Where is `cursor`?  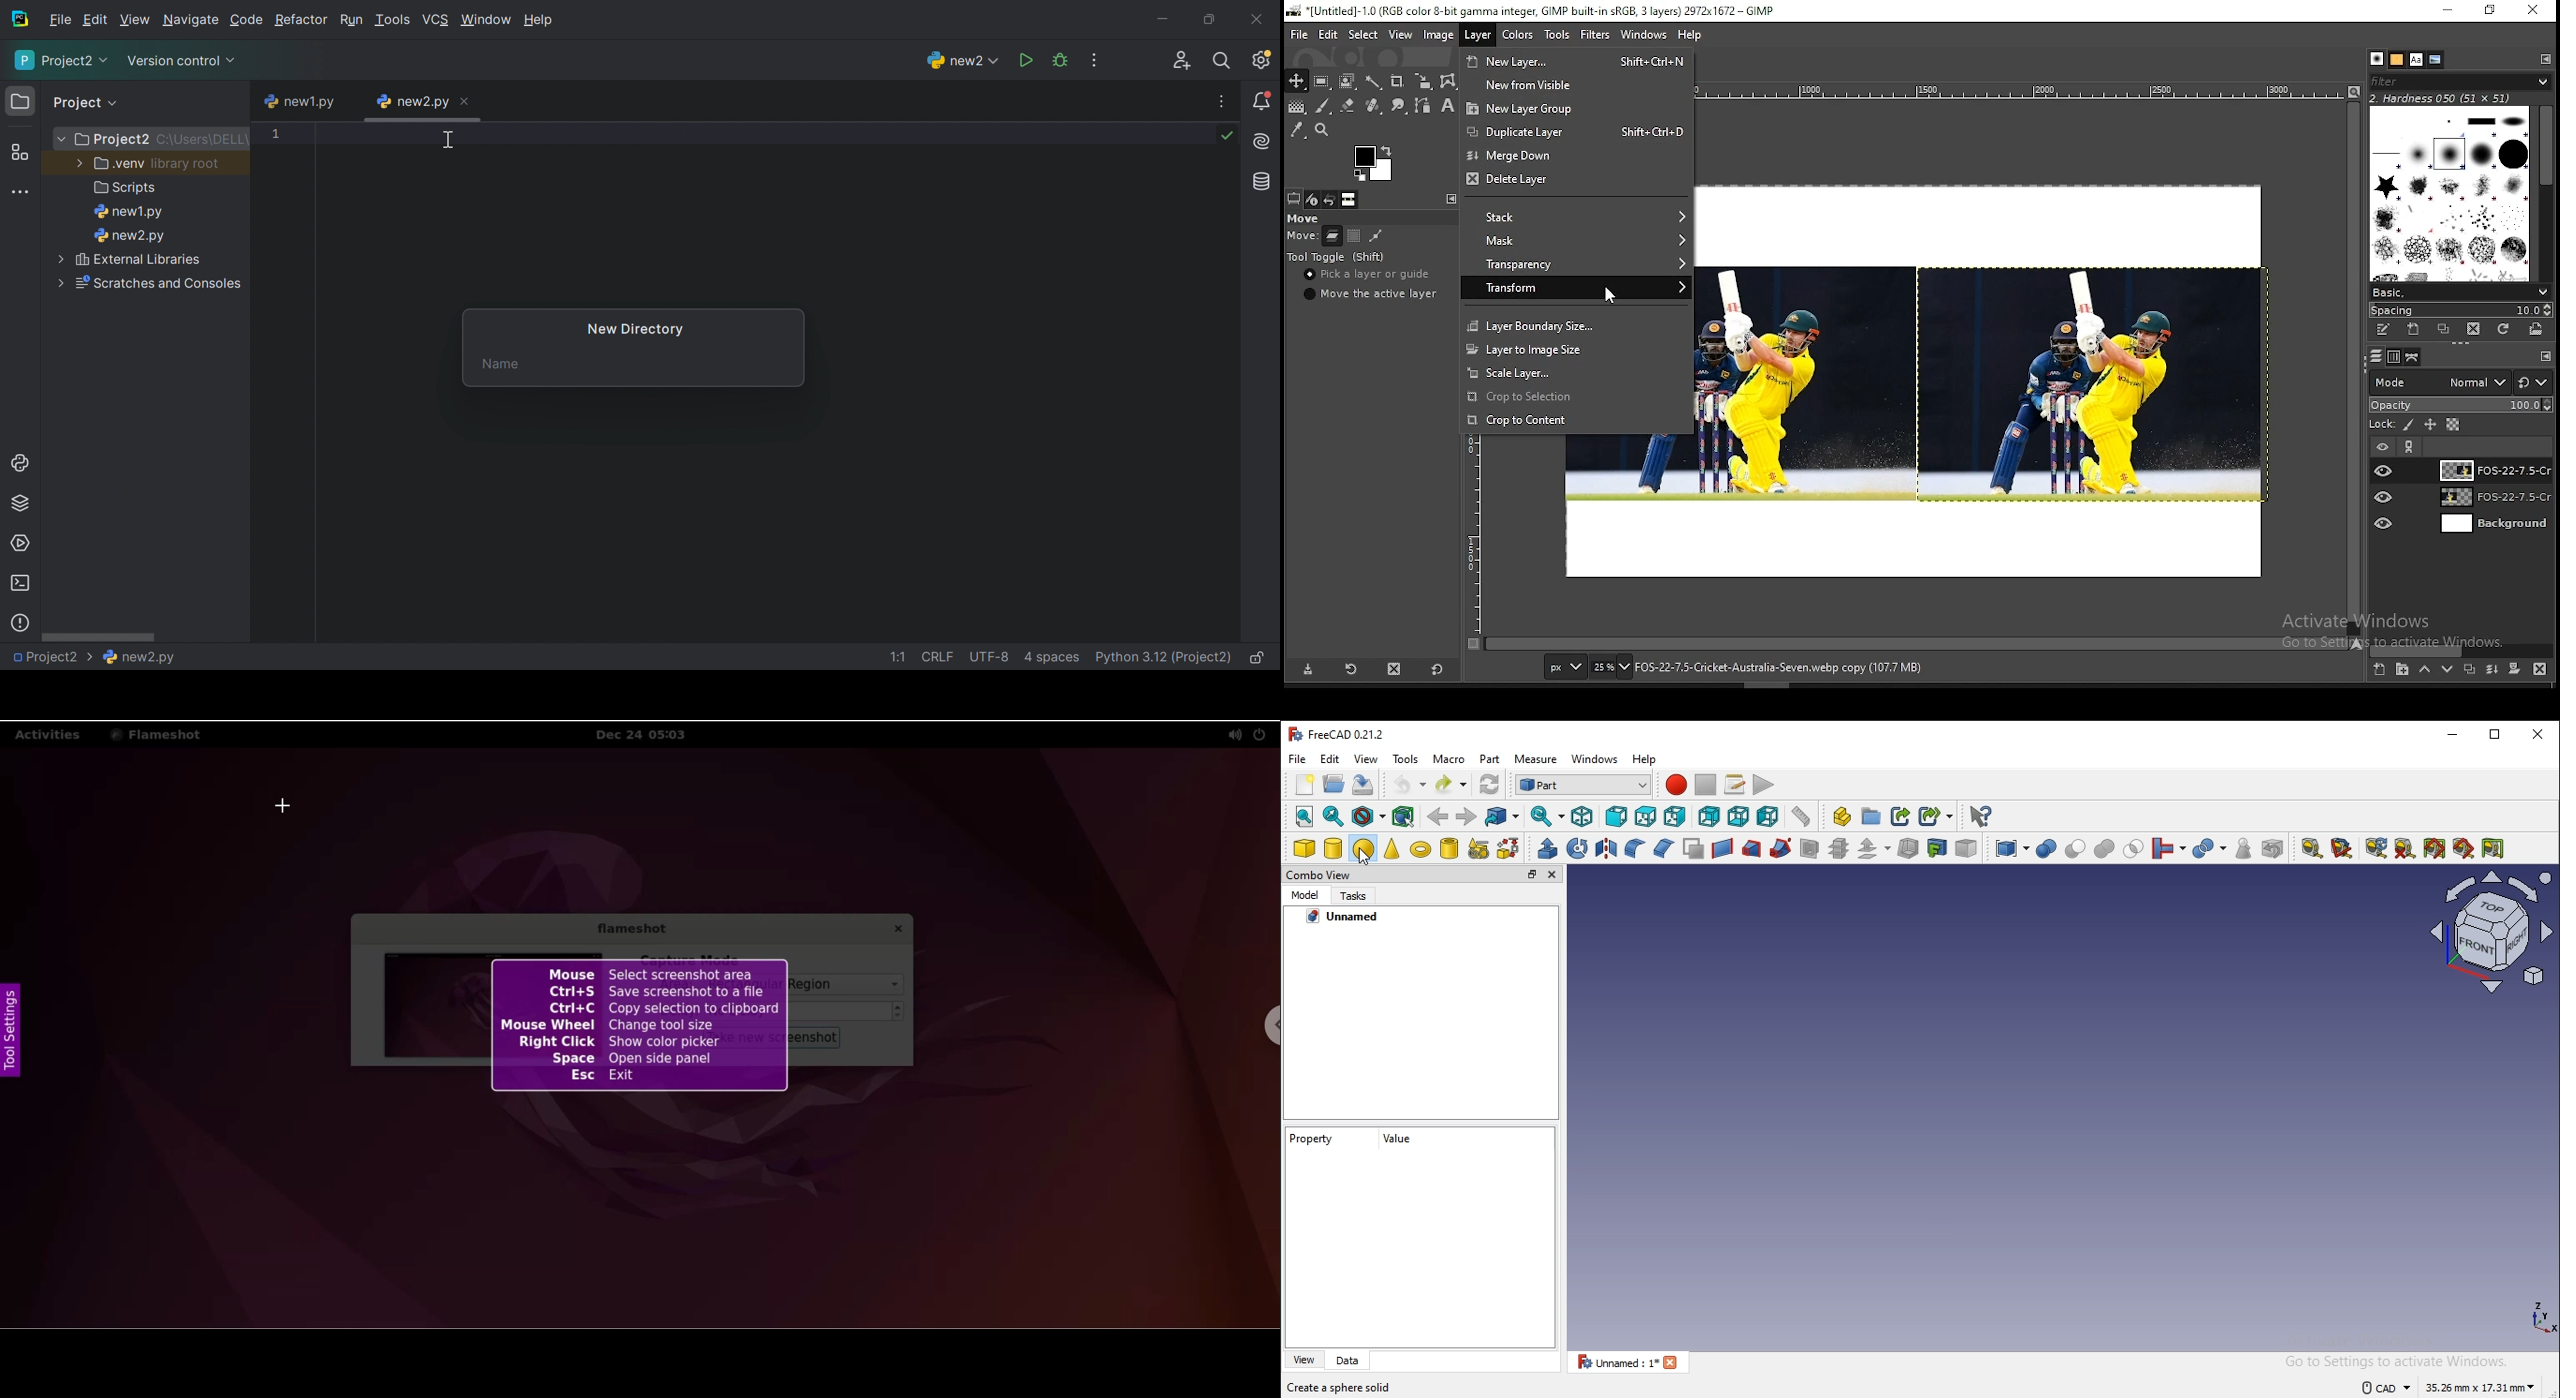 cursor is located at coordinates (1613, 296).